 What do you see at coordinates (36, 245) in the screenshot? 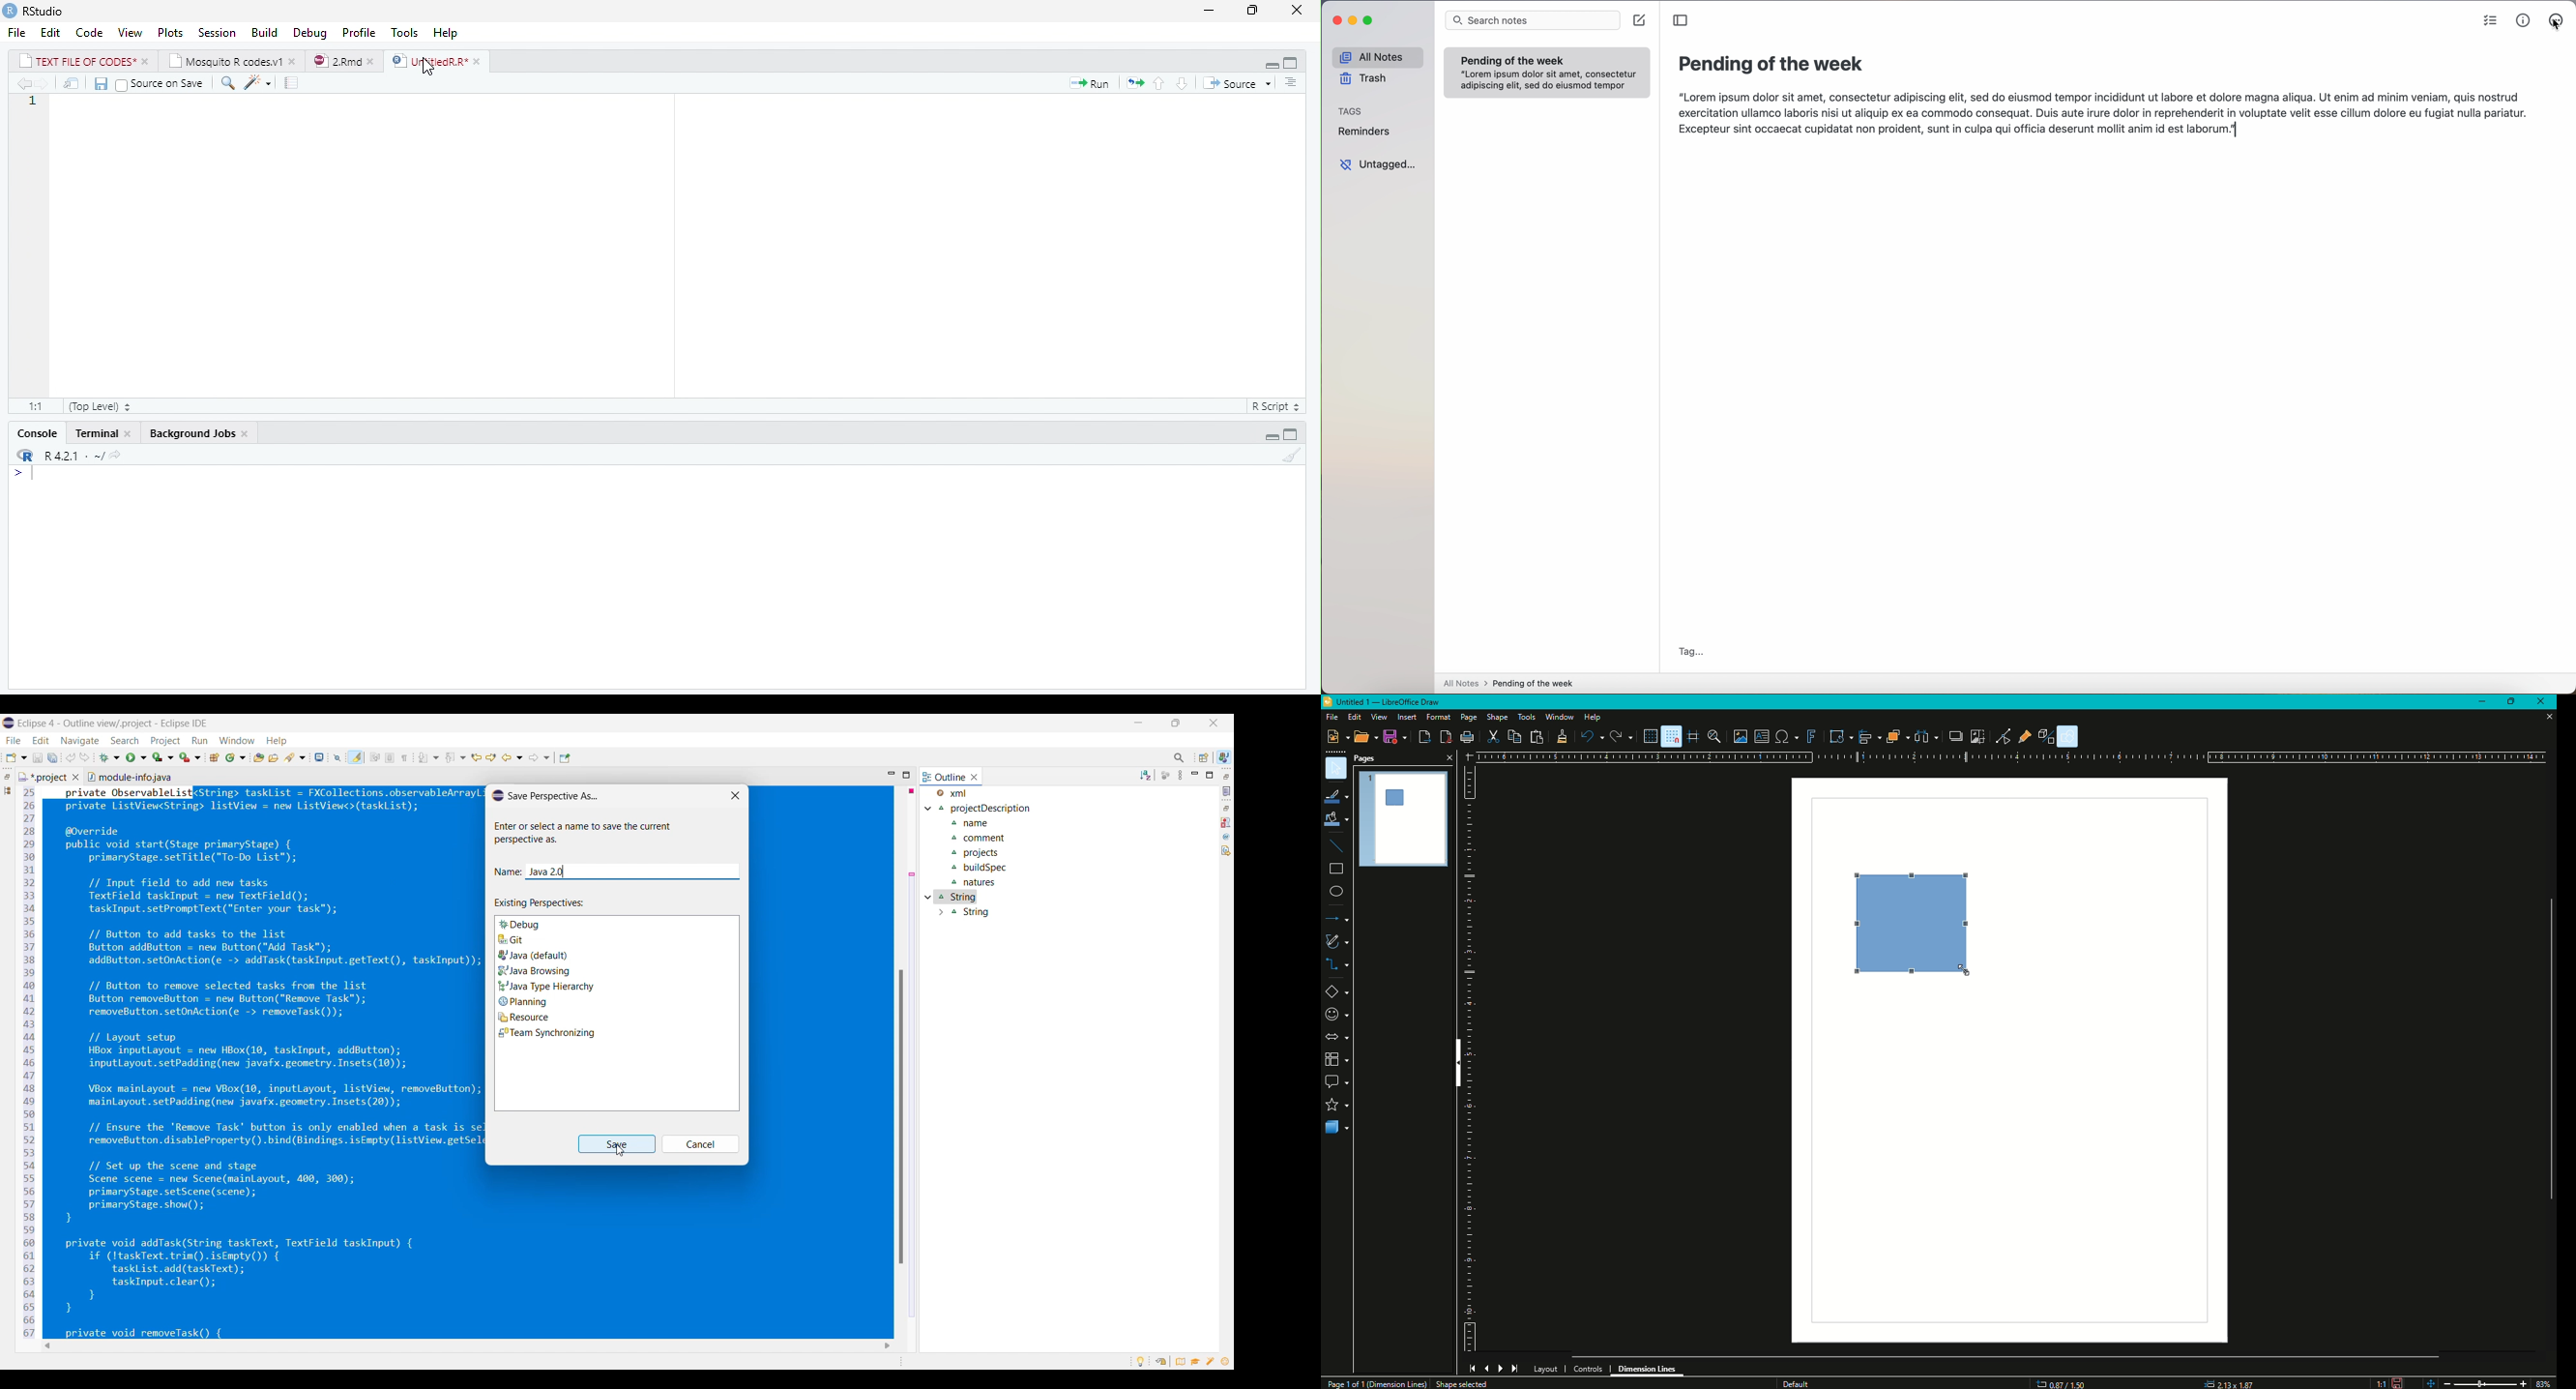
I see `Line number` at bounding box center [36, 245].